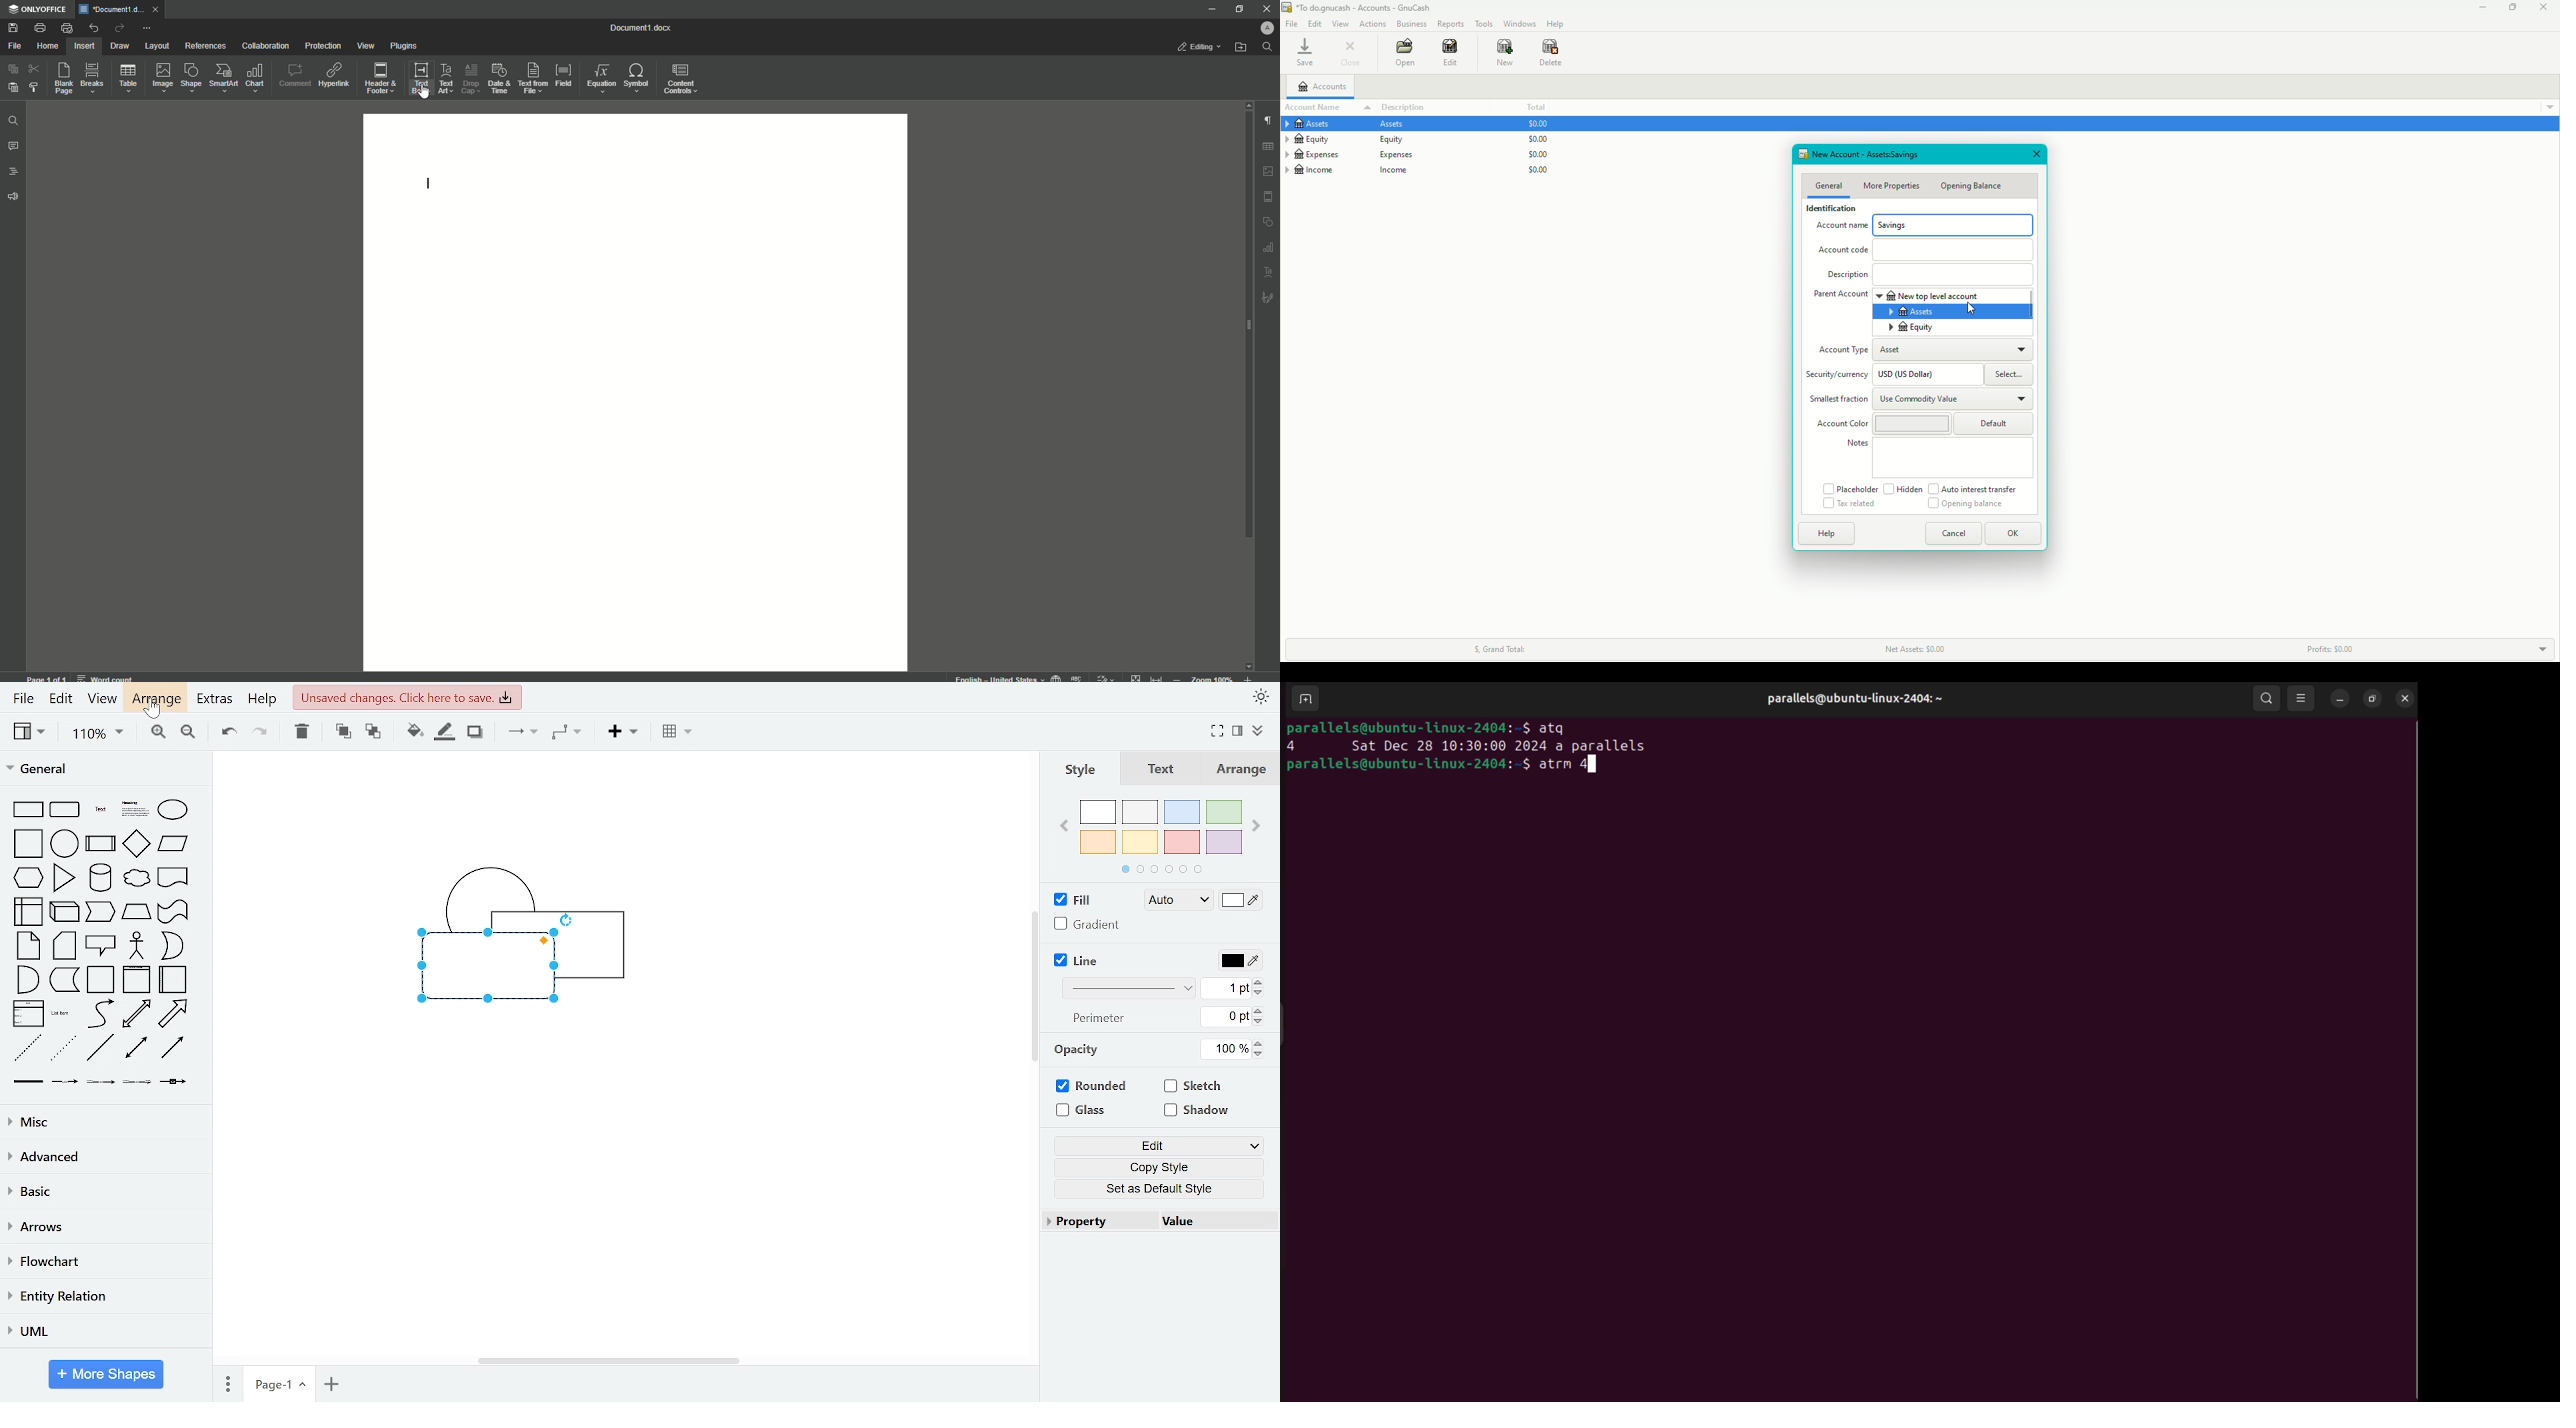 Image resolution: width=2576 pixels, height=1428 pixels. What do you see at coordinates (1353, 54) in the screenshot?
I see `Close` at bounding box center [1353, 54].